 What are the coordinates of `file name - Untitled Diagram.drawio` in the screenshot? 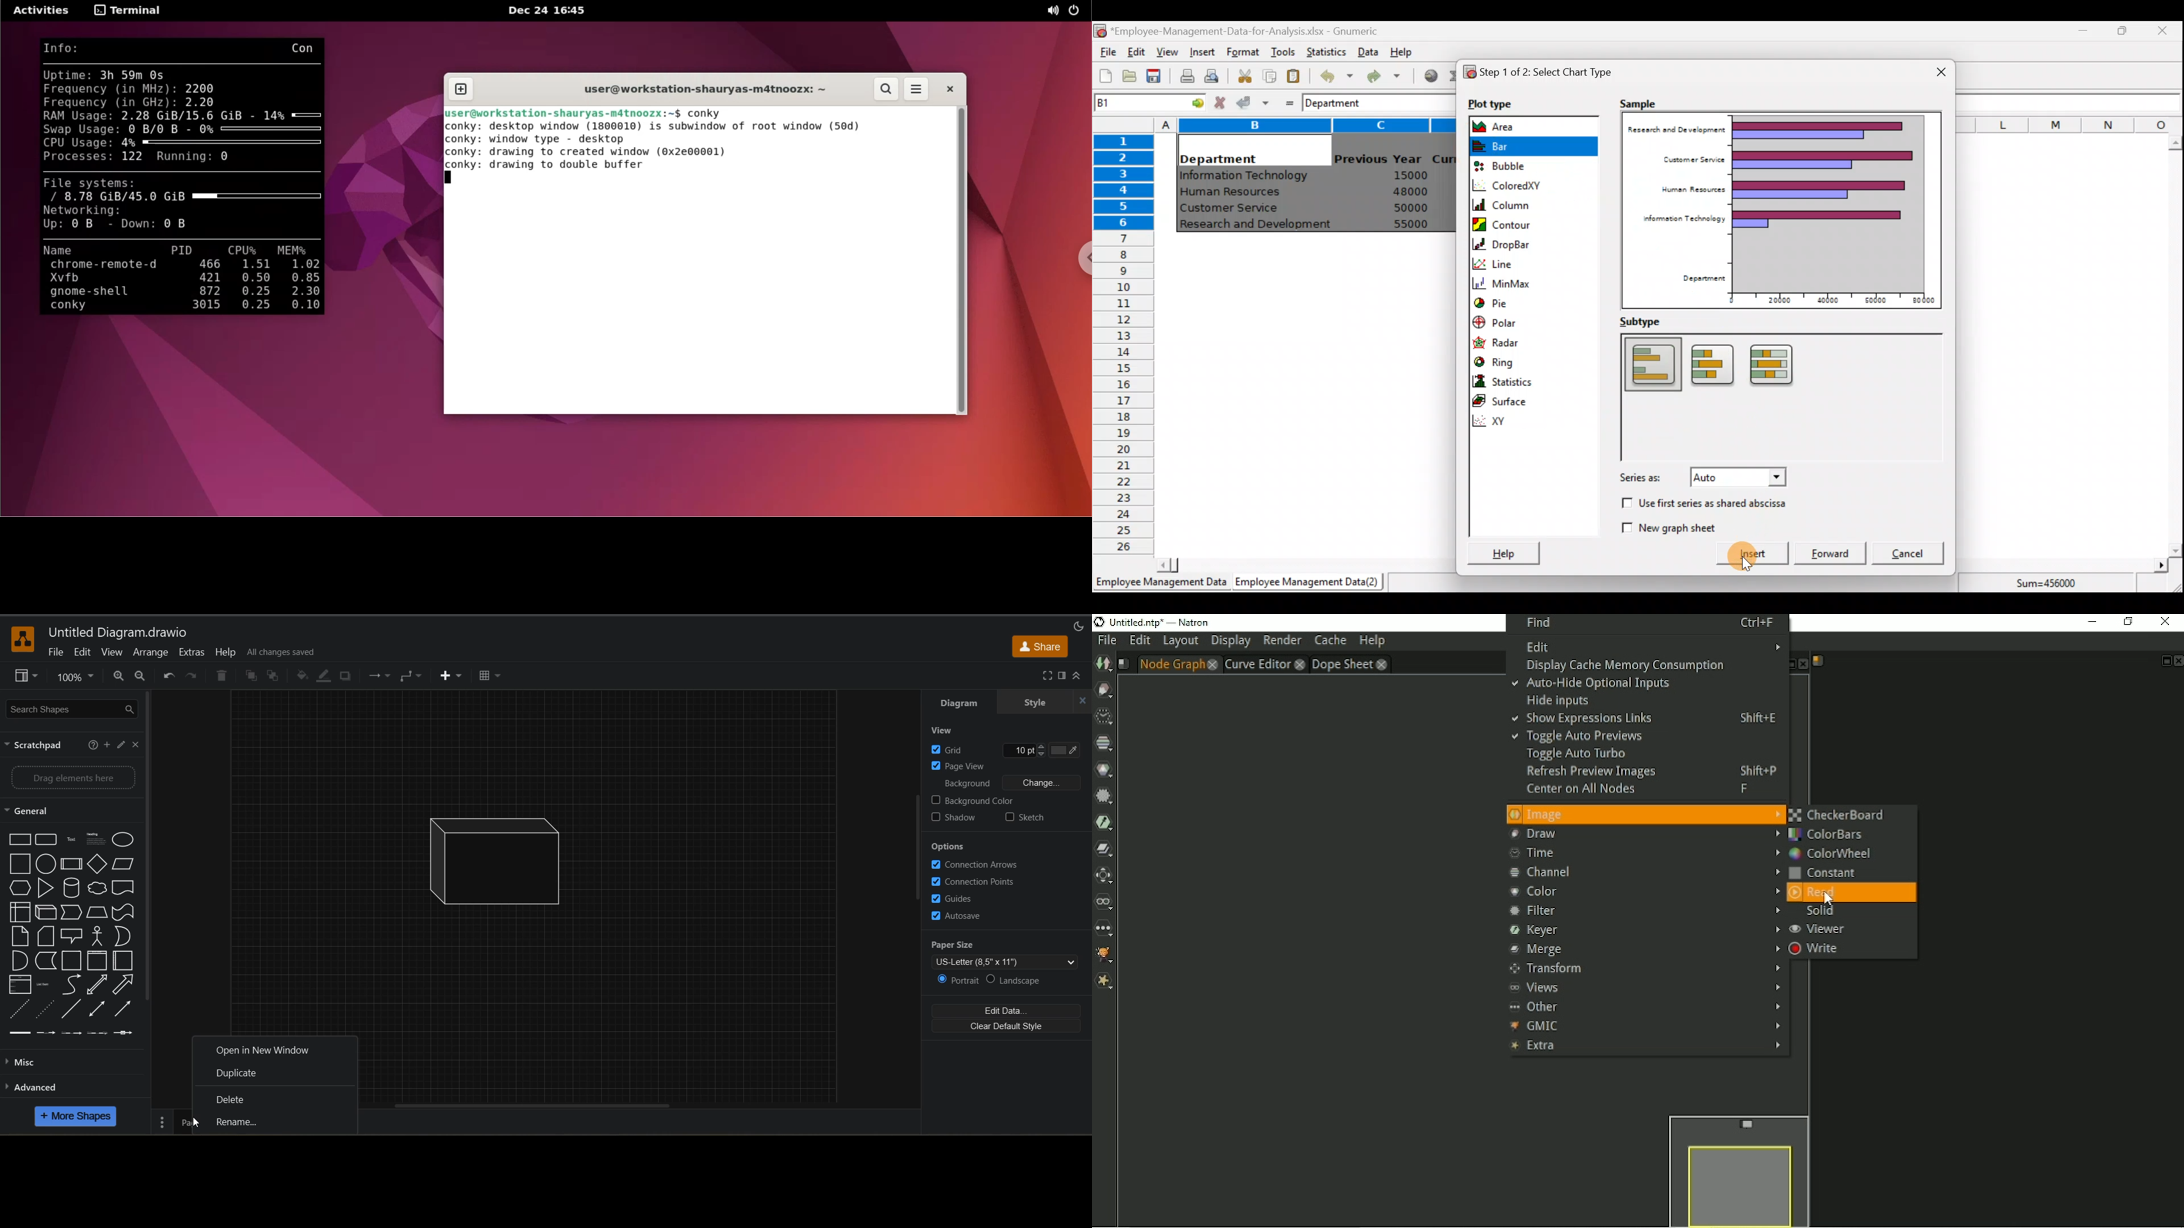 It's located at (122, 632).